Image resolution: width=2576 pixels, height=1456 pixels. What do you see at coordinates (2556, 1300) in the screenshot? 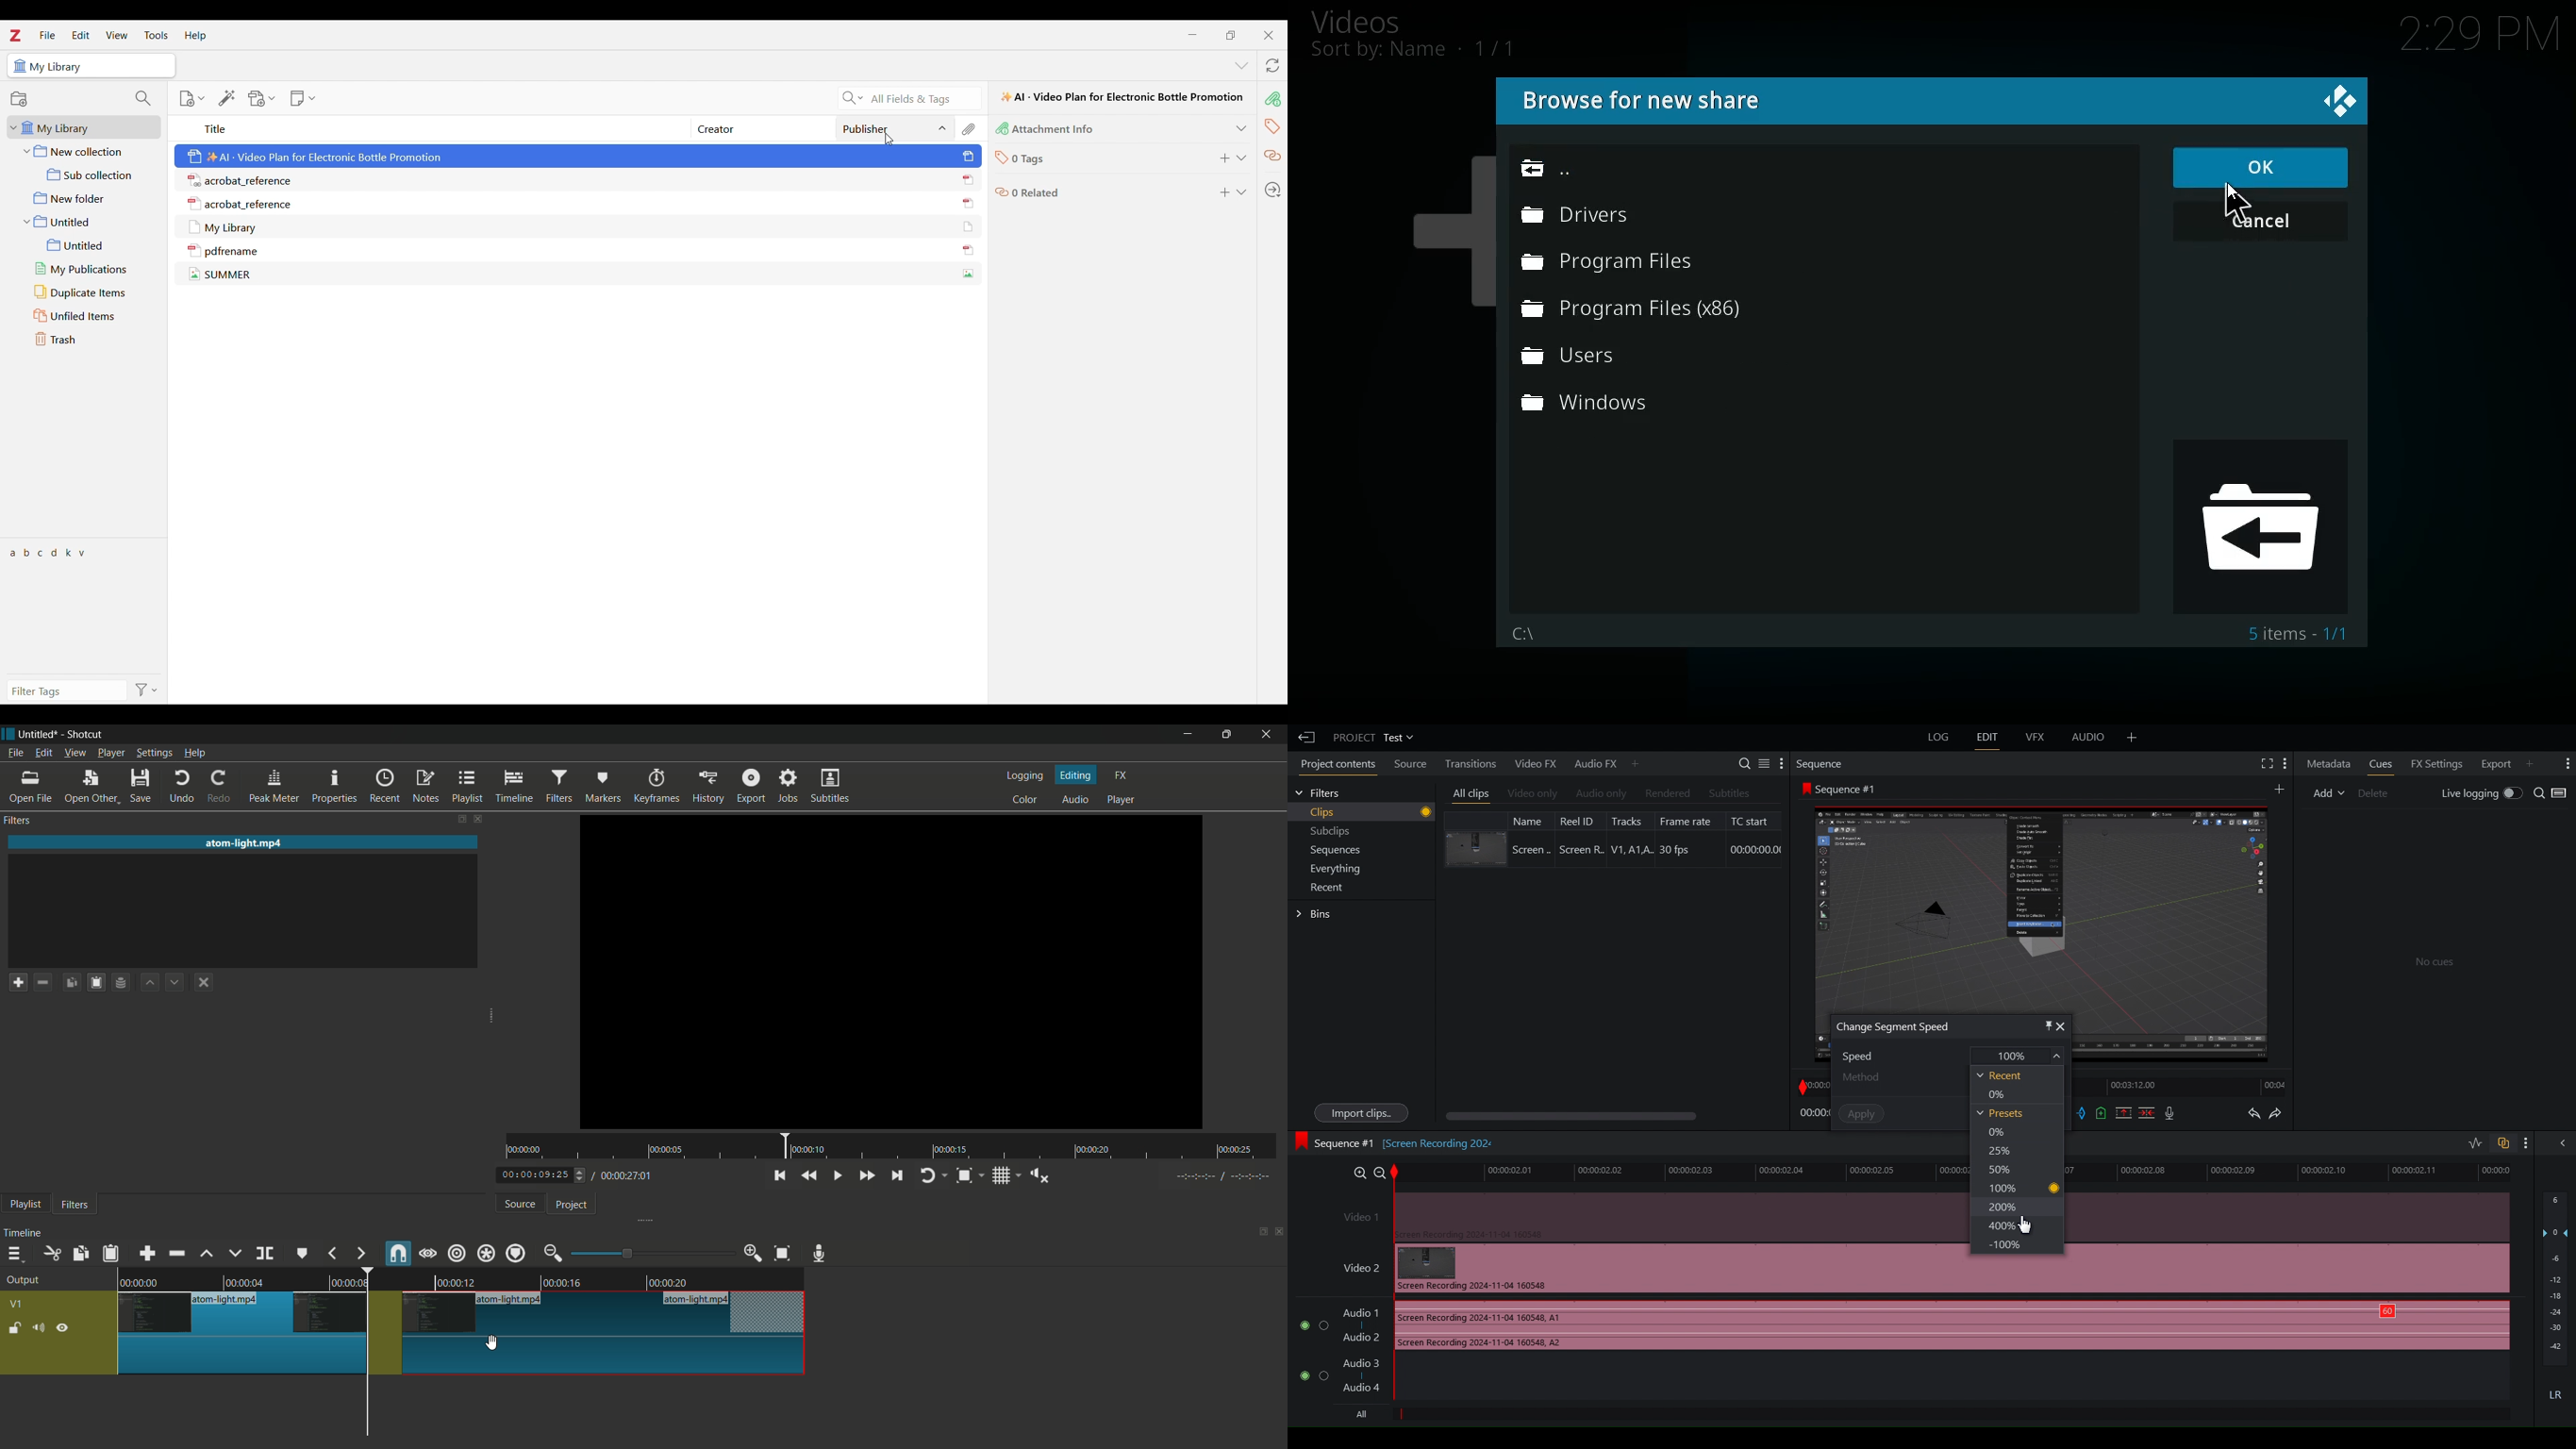
I see `Audio Level` at bounding box center [2556, 1300].